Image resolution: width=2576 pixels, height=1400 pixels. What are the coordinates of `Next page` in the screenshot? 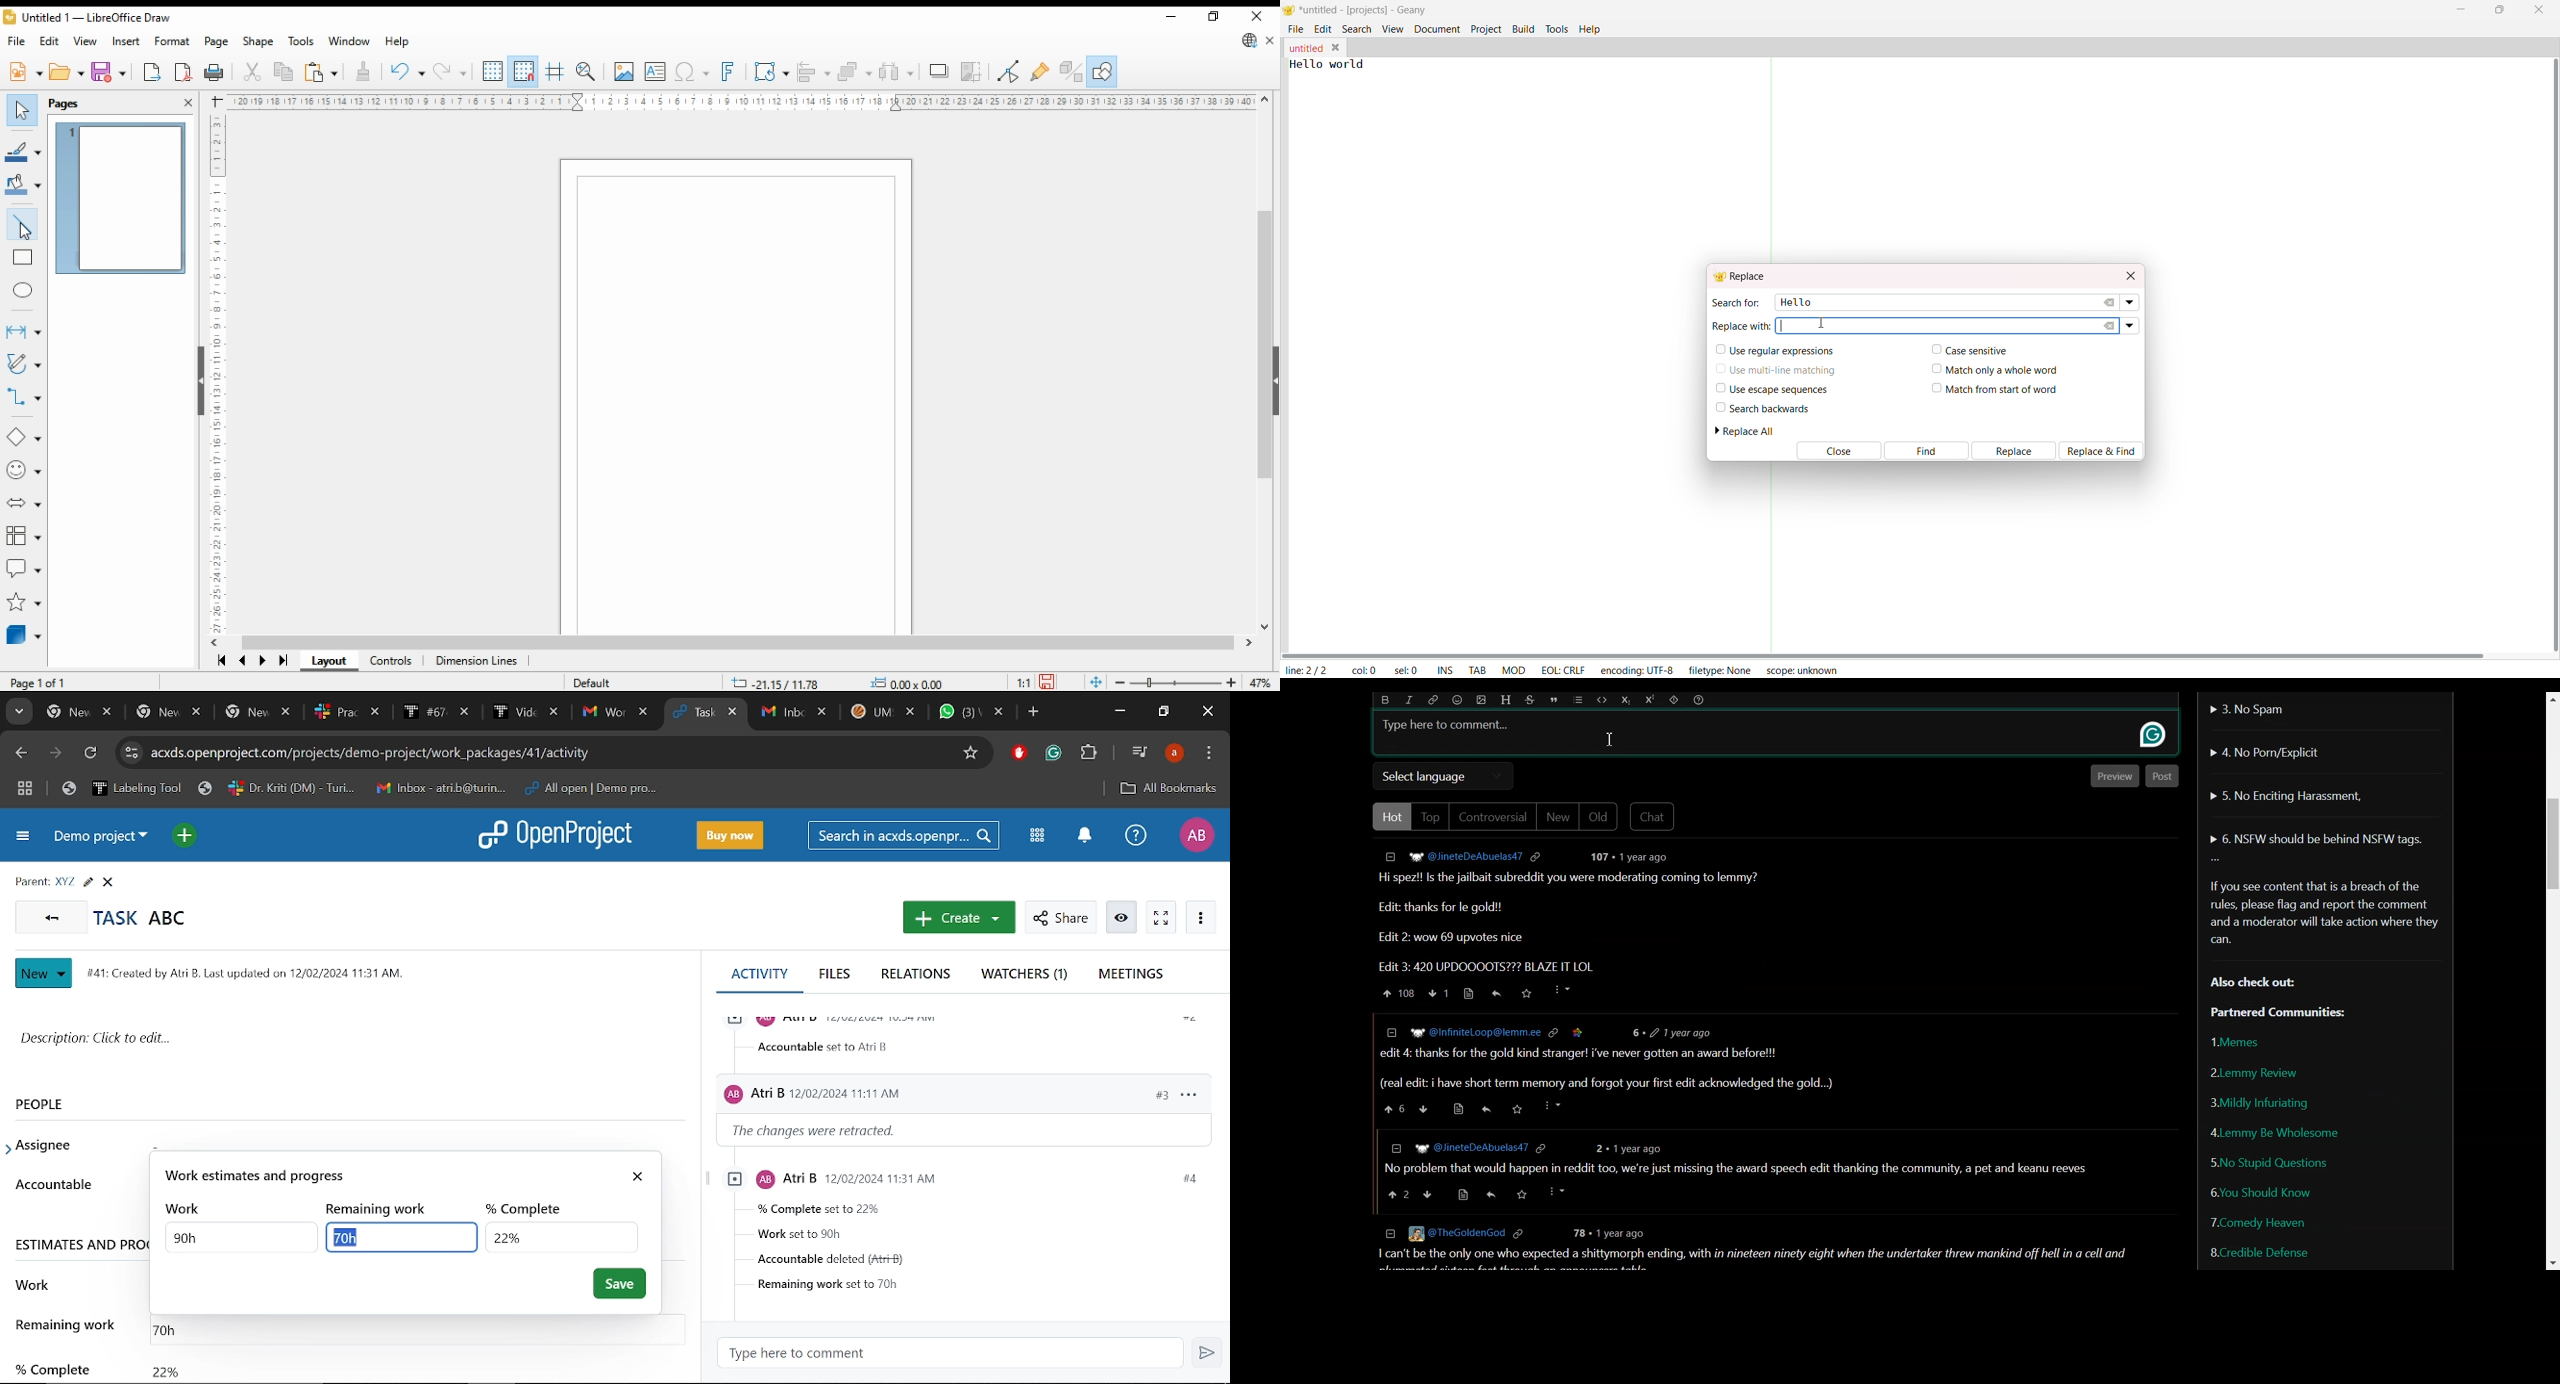 It's located at (59, 754).